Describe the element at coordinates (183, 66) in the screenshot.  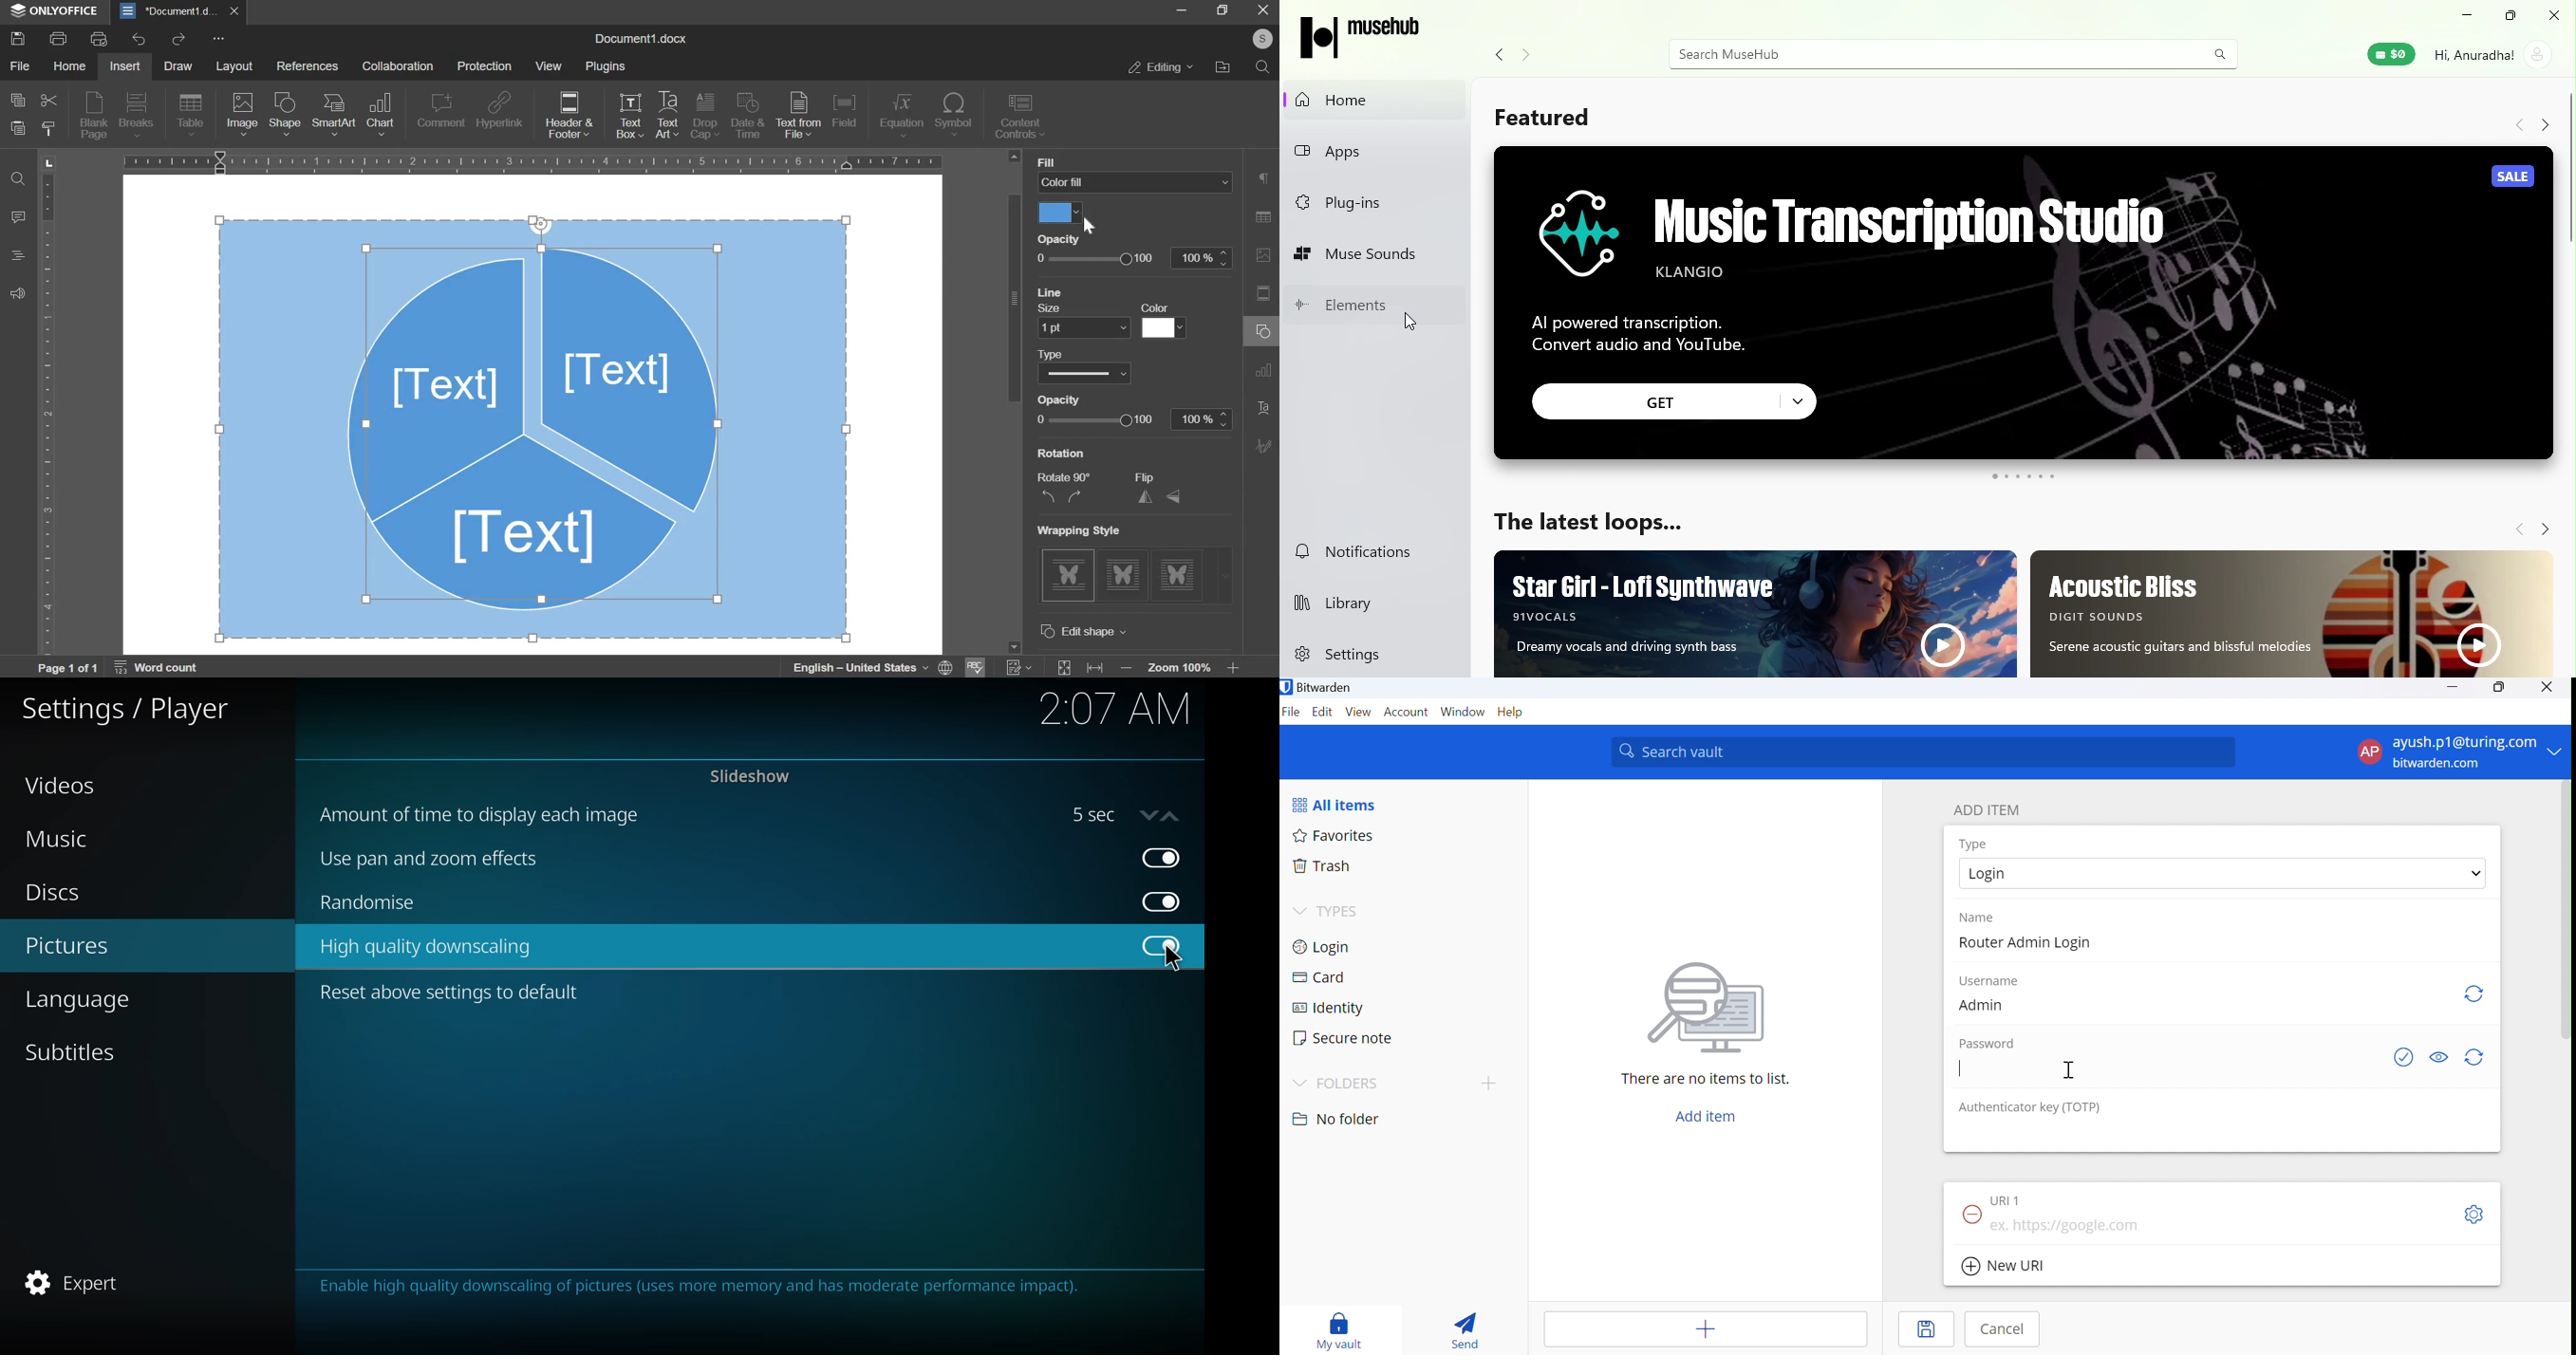
I see `draw` at that location.